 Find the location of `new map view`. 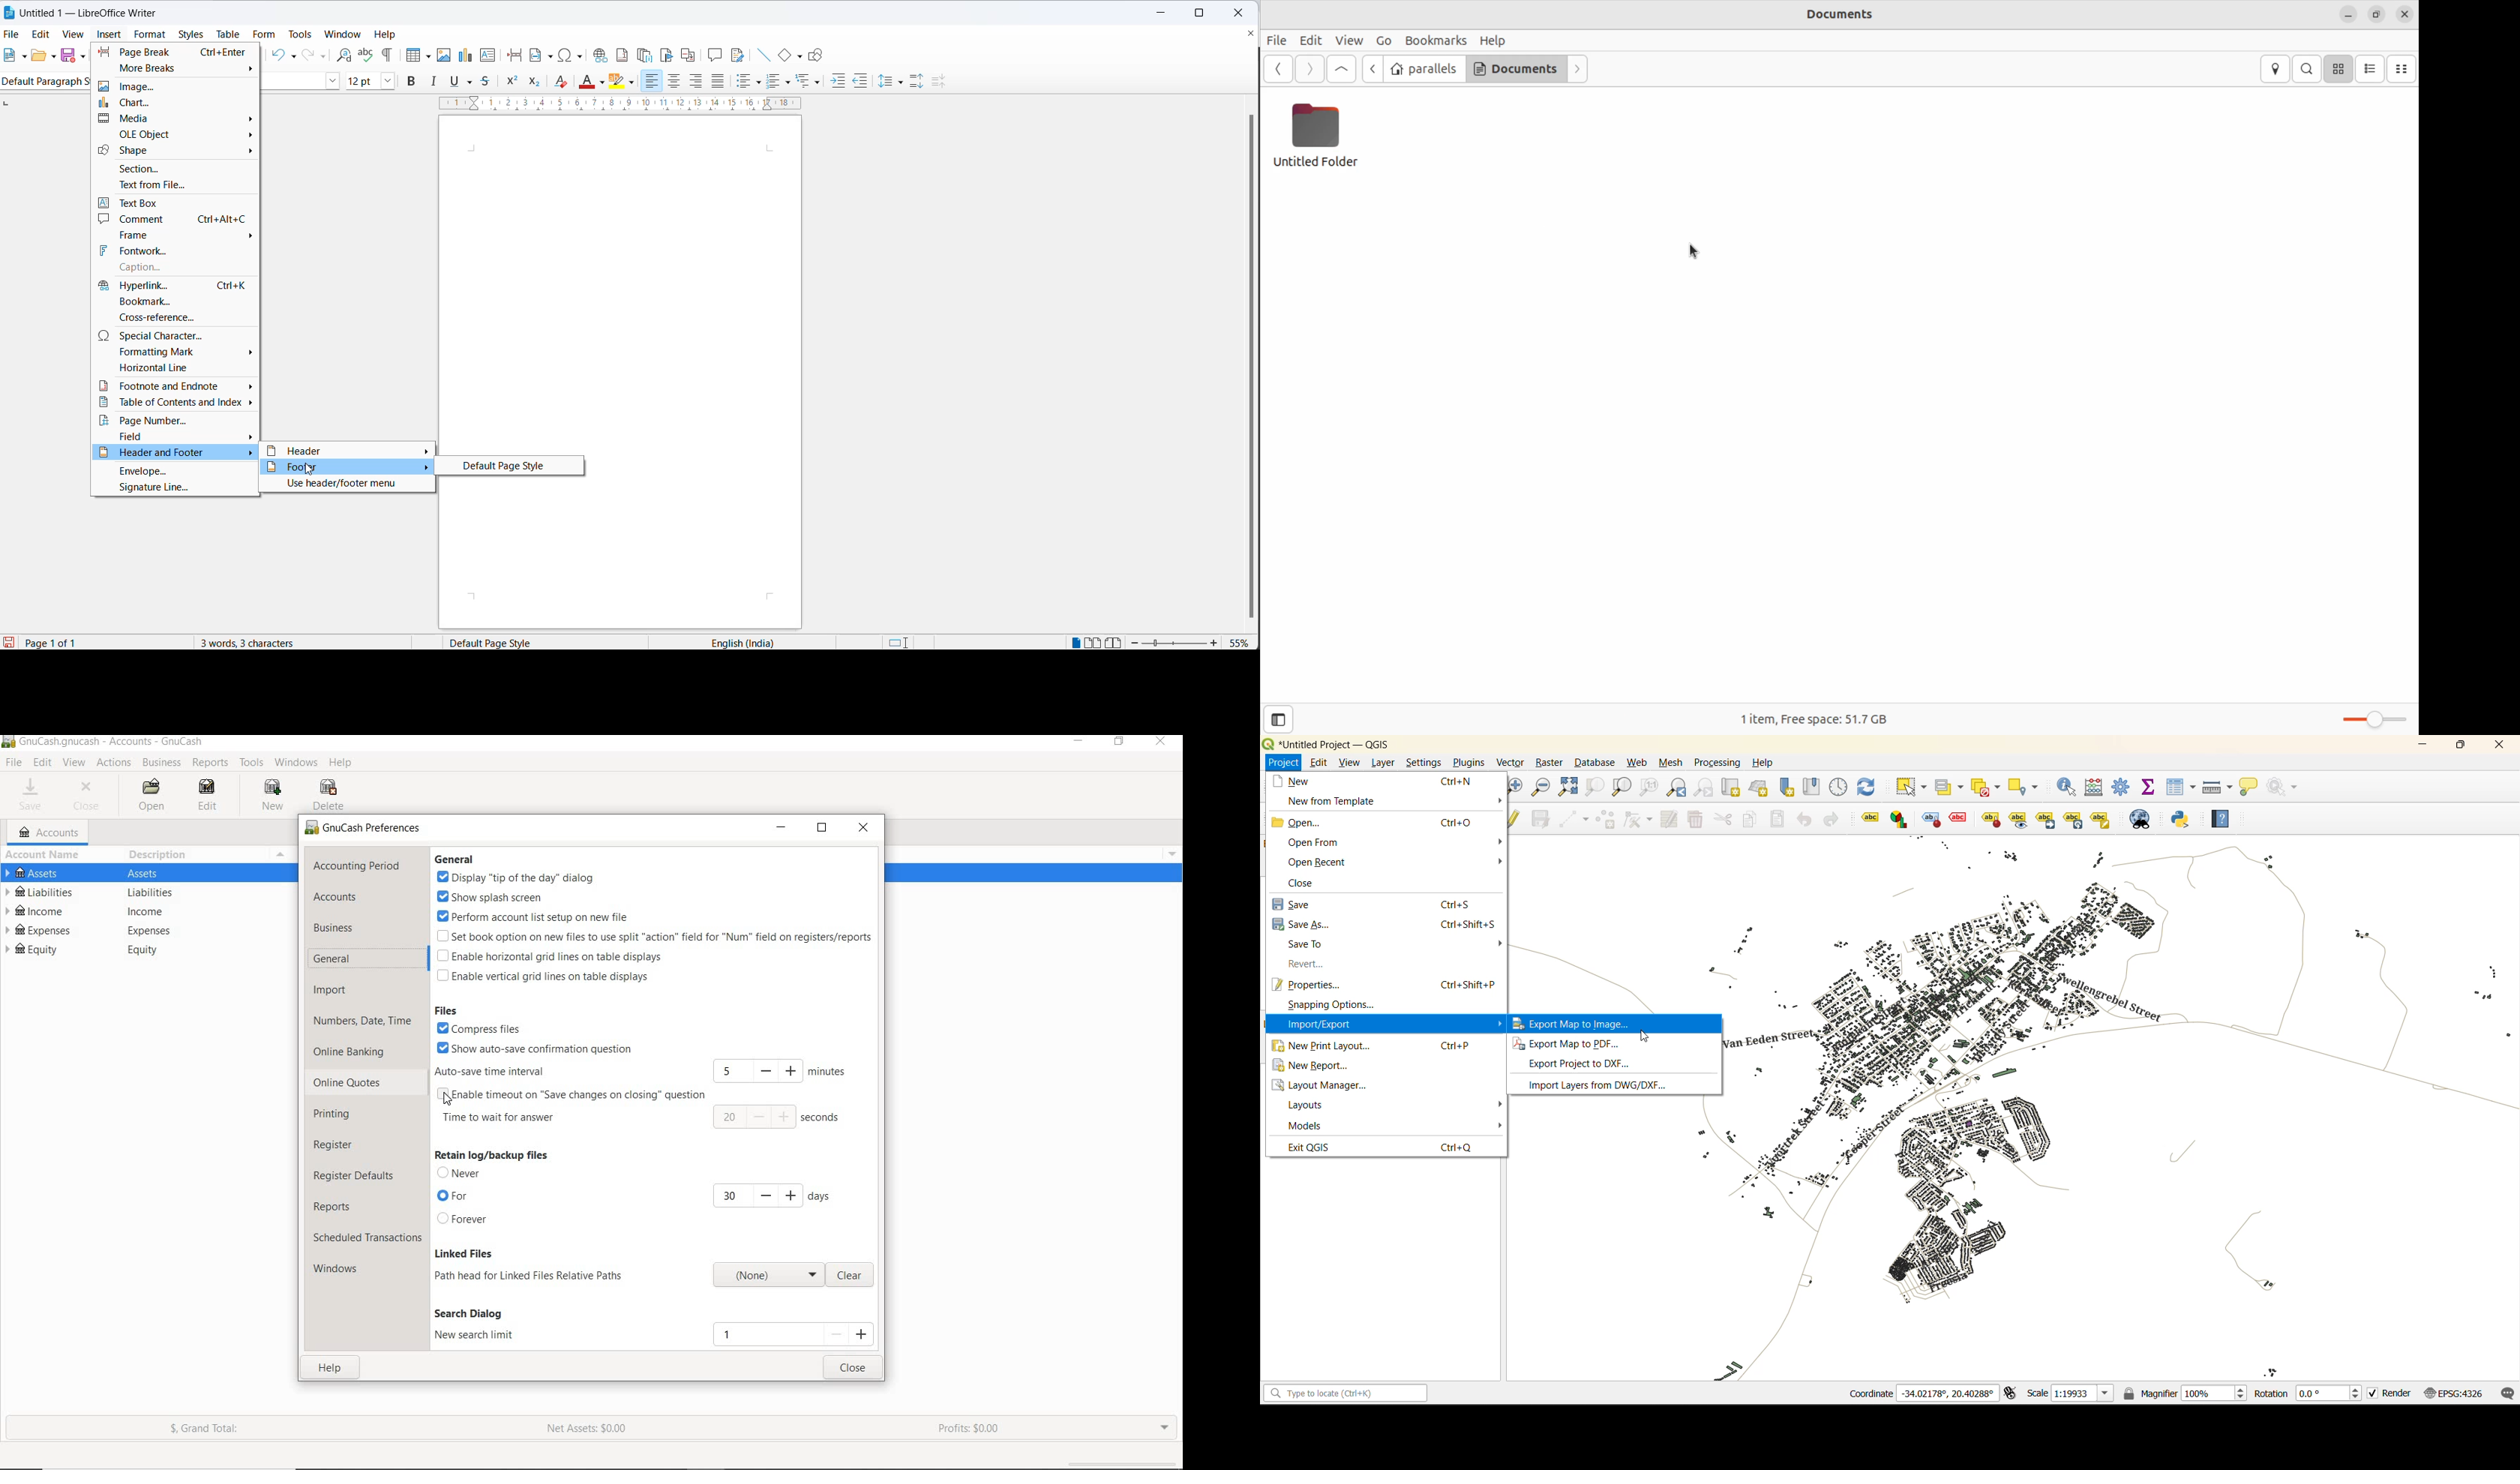

new map view is located at coordinates (1729, 787).